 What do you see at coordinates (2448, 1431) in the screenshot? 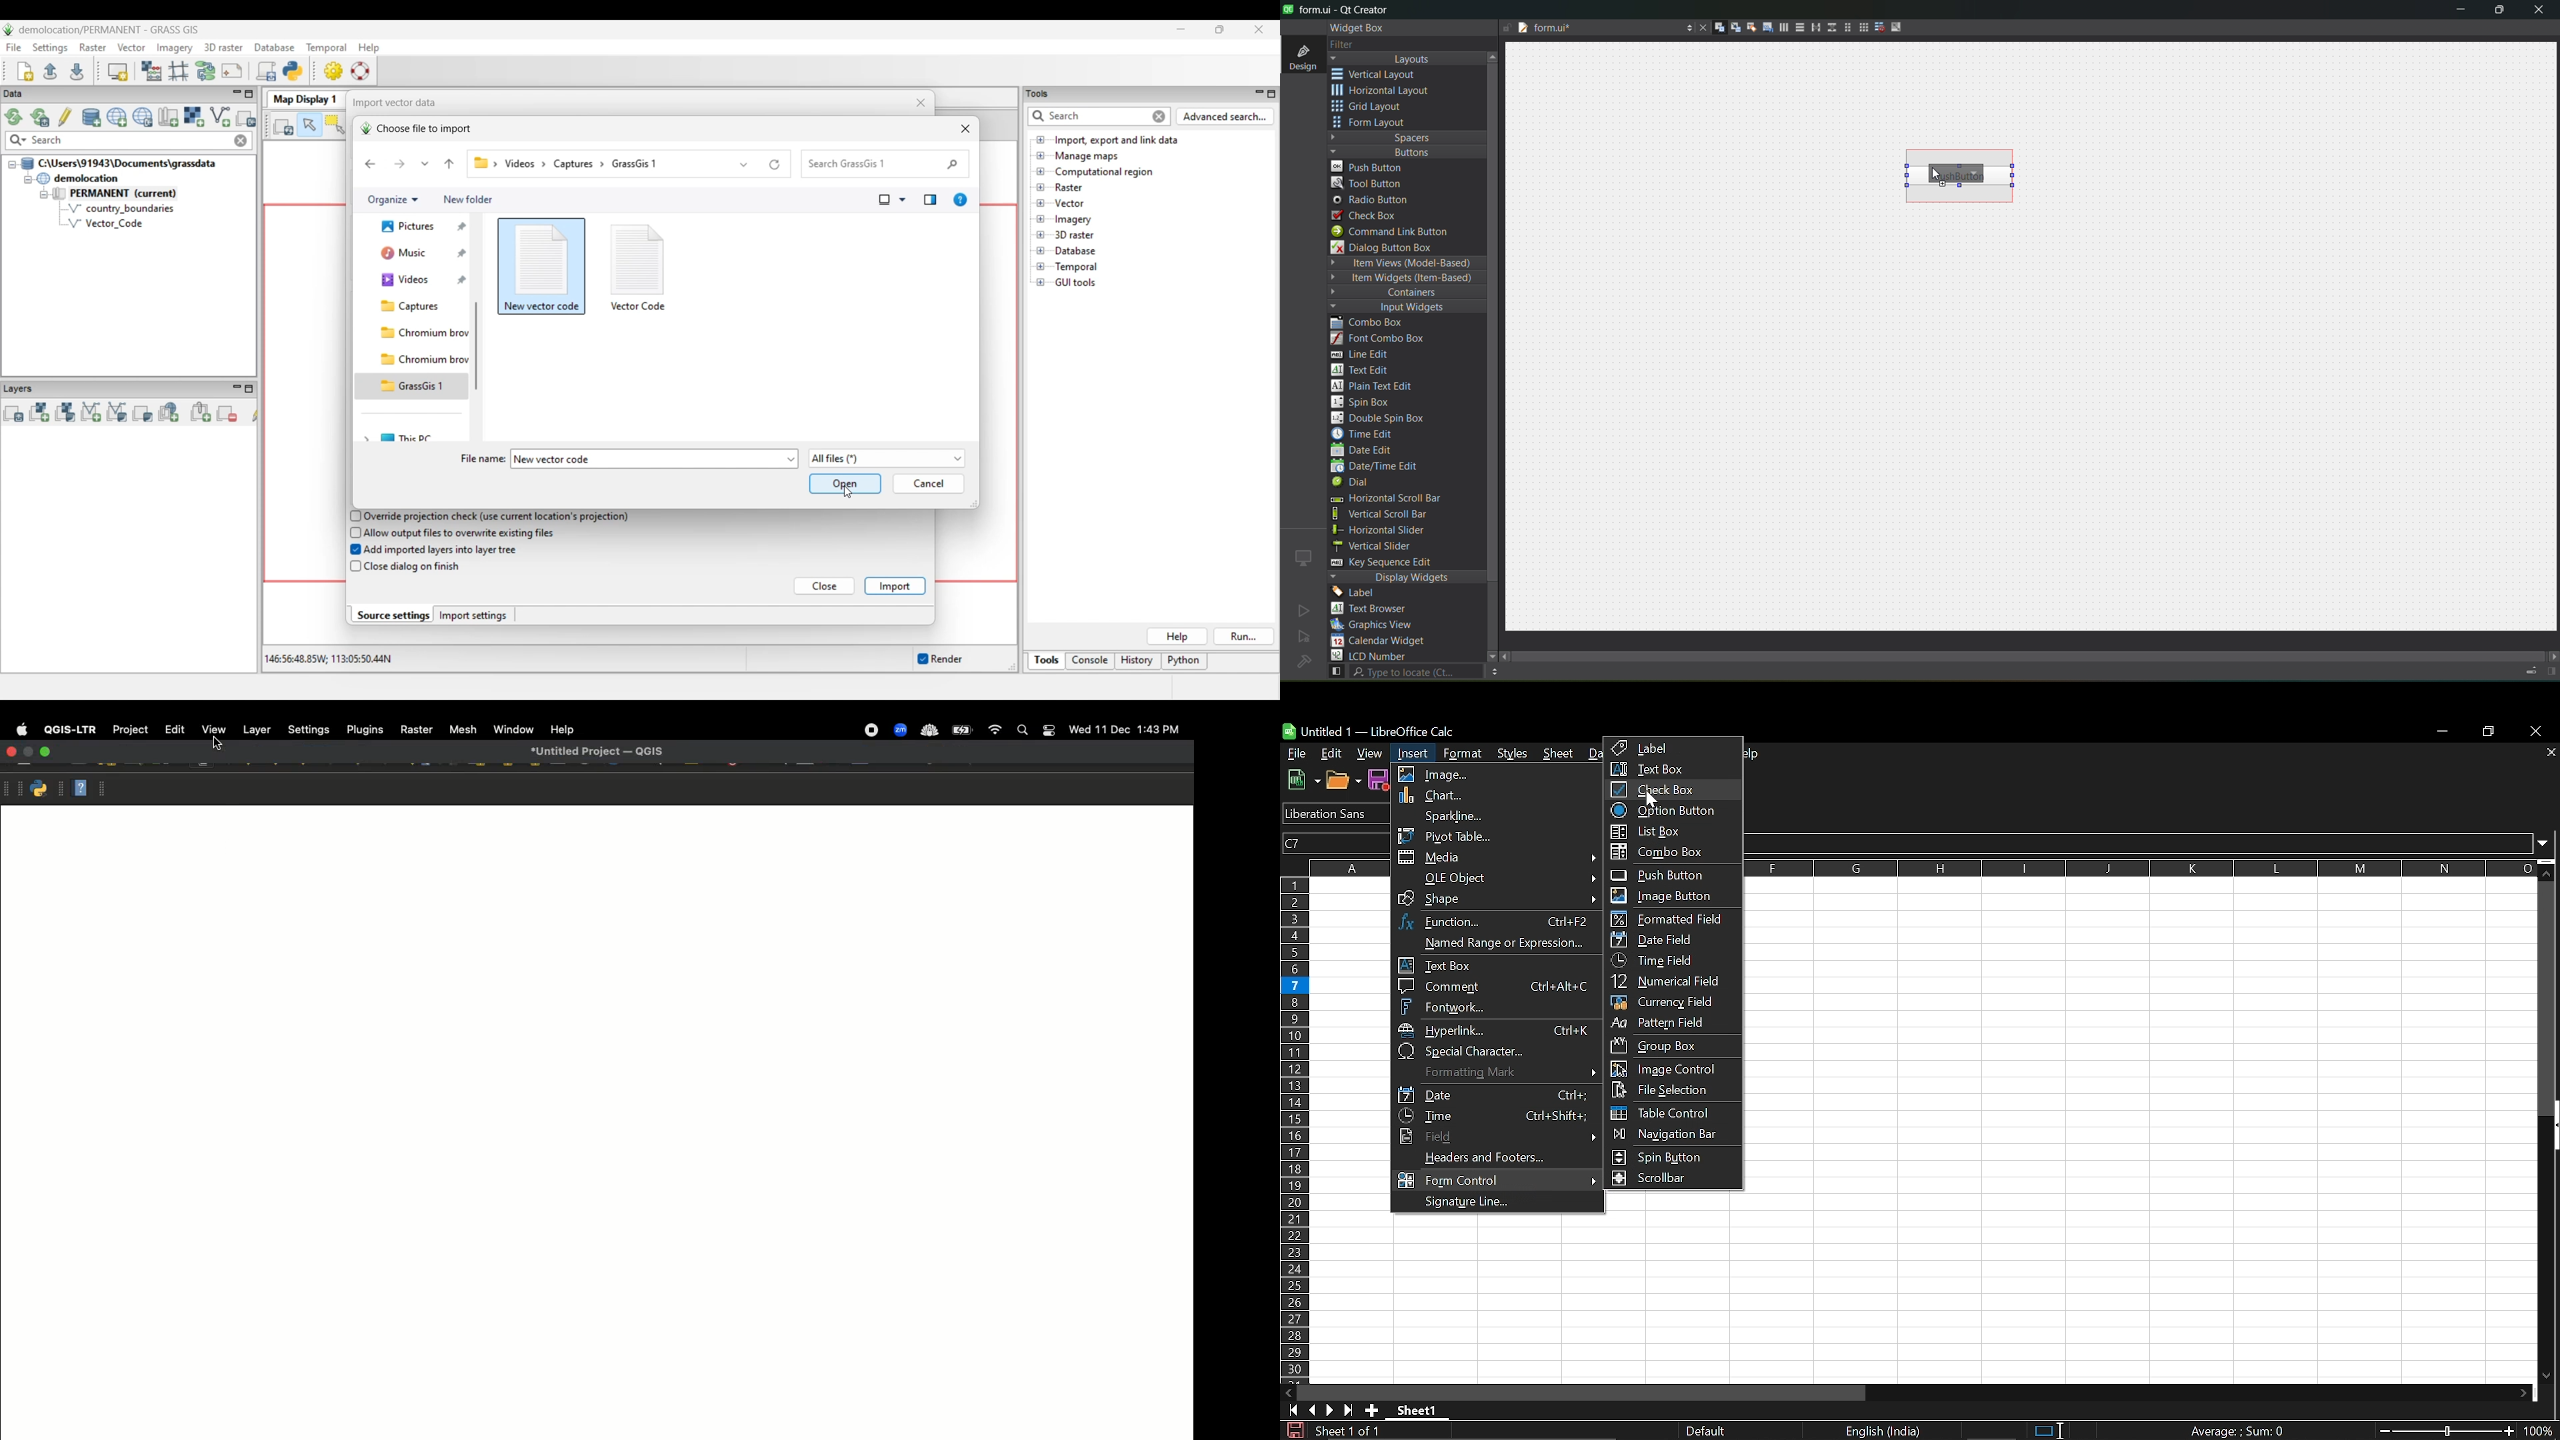
I see `Change Zoom` at bounding box center [2448, 1431].